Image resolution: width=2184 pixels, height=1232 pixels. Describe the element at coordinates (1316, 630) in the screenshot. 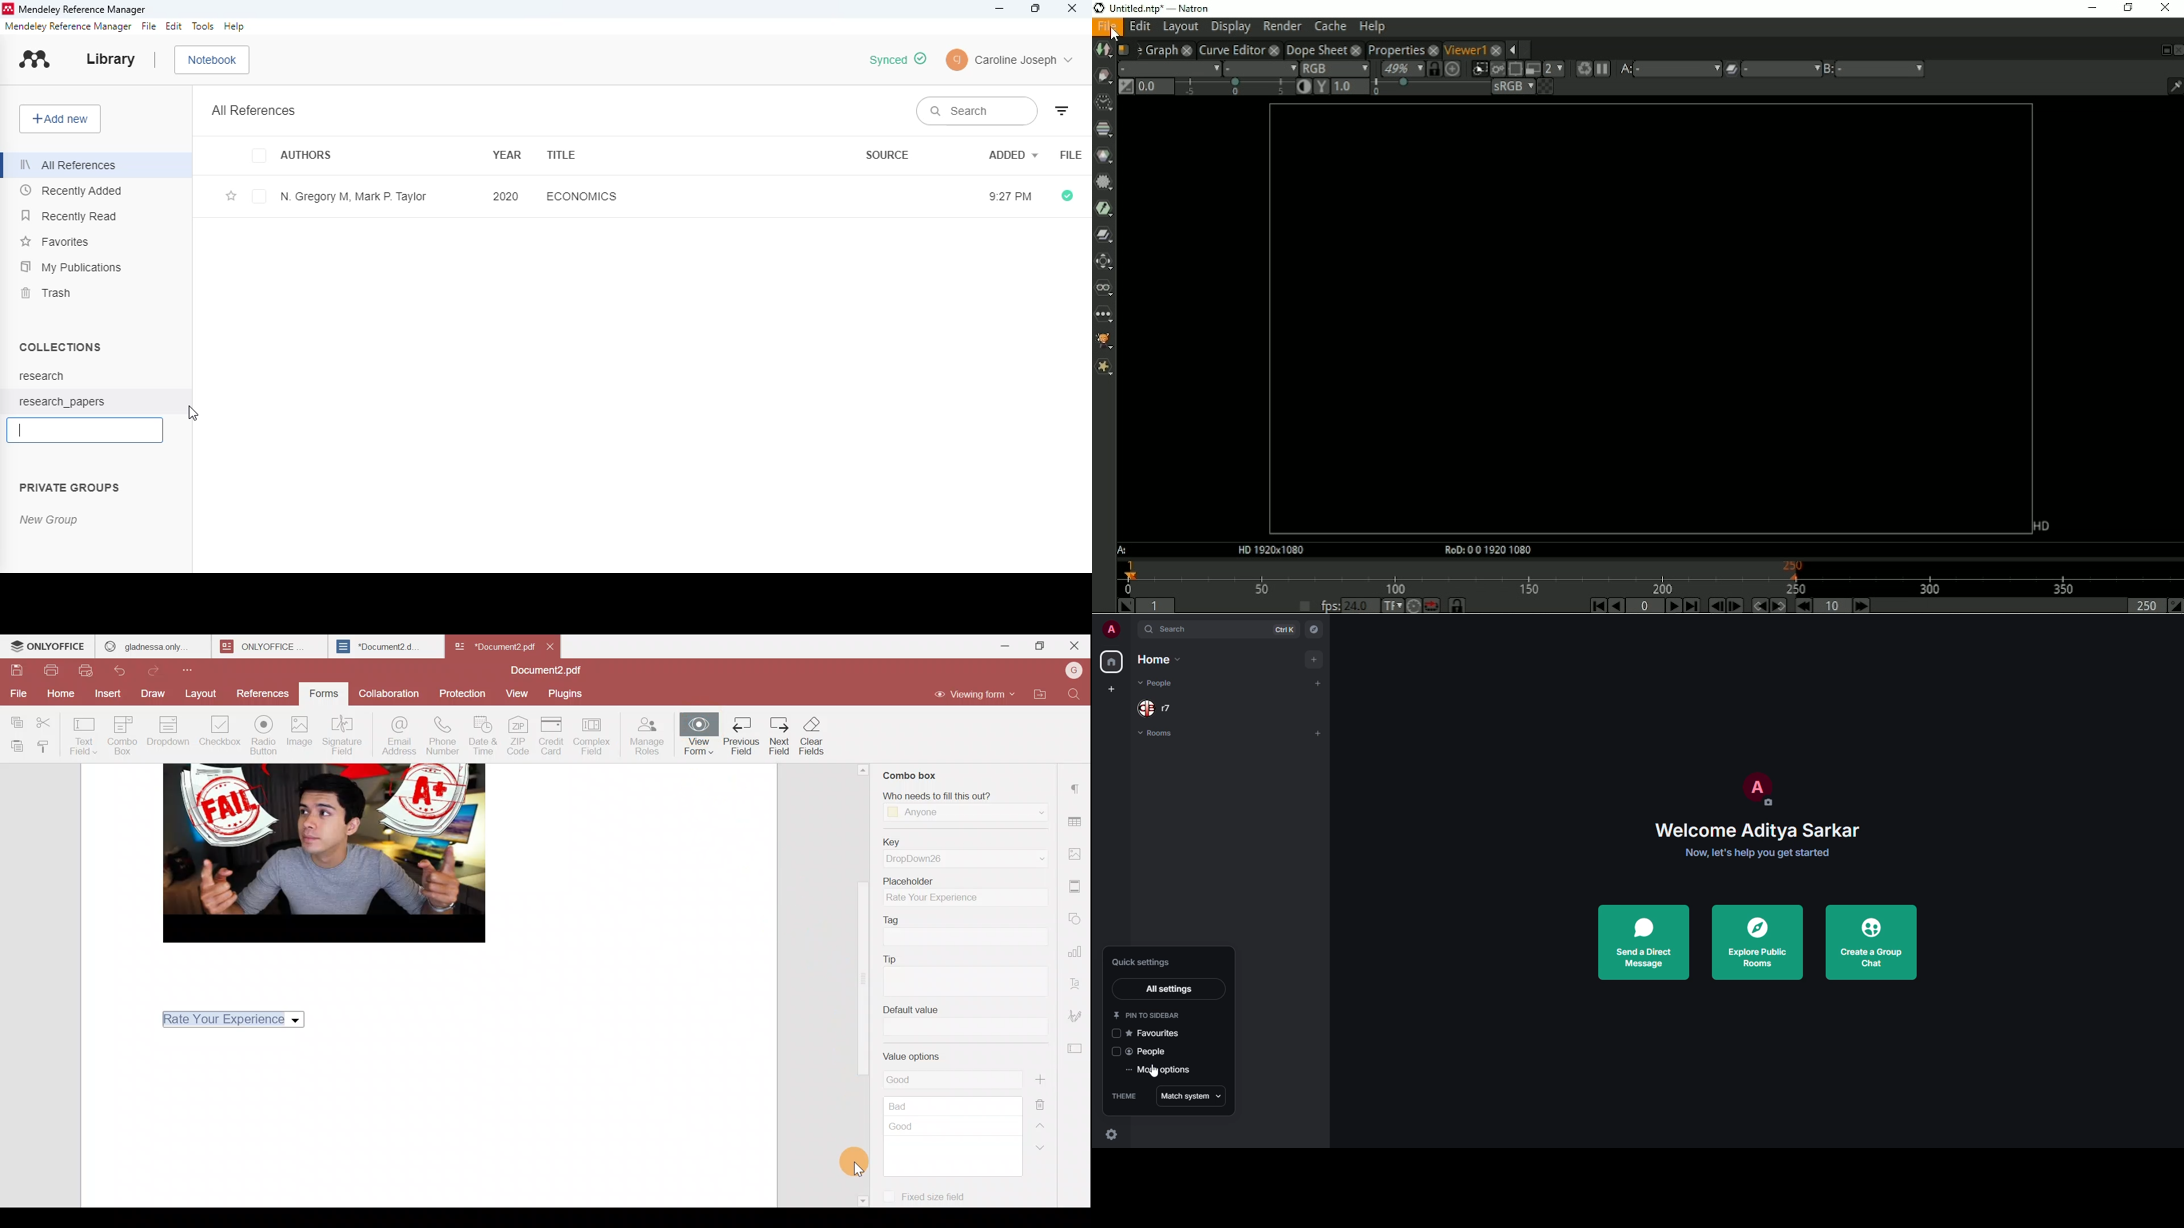

I see `navigator` at that location.